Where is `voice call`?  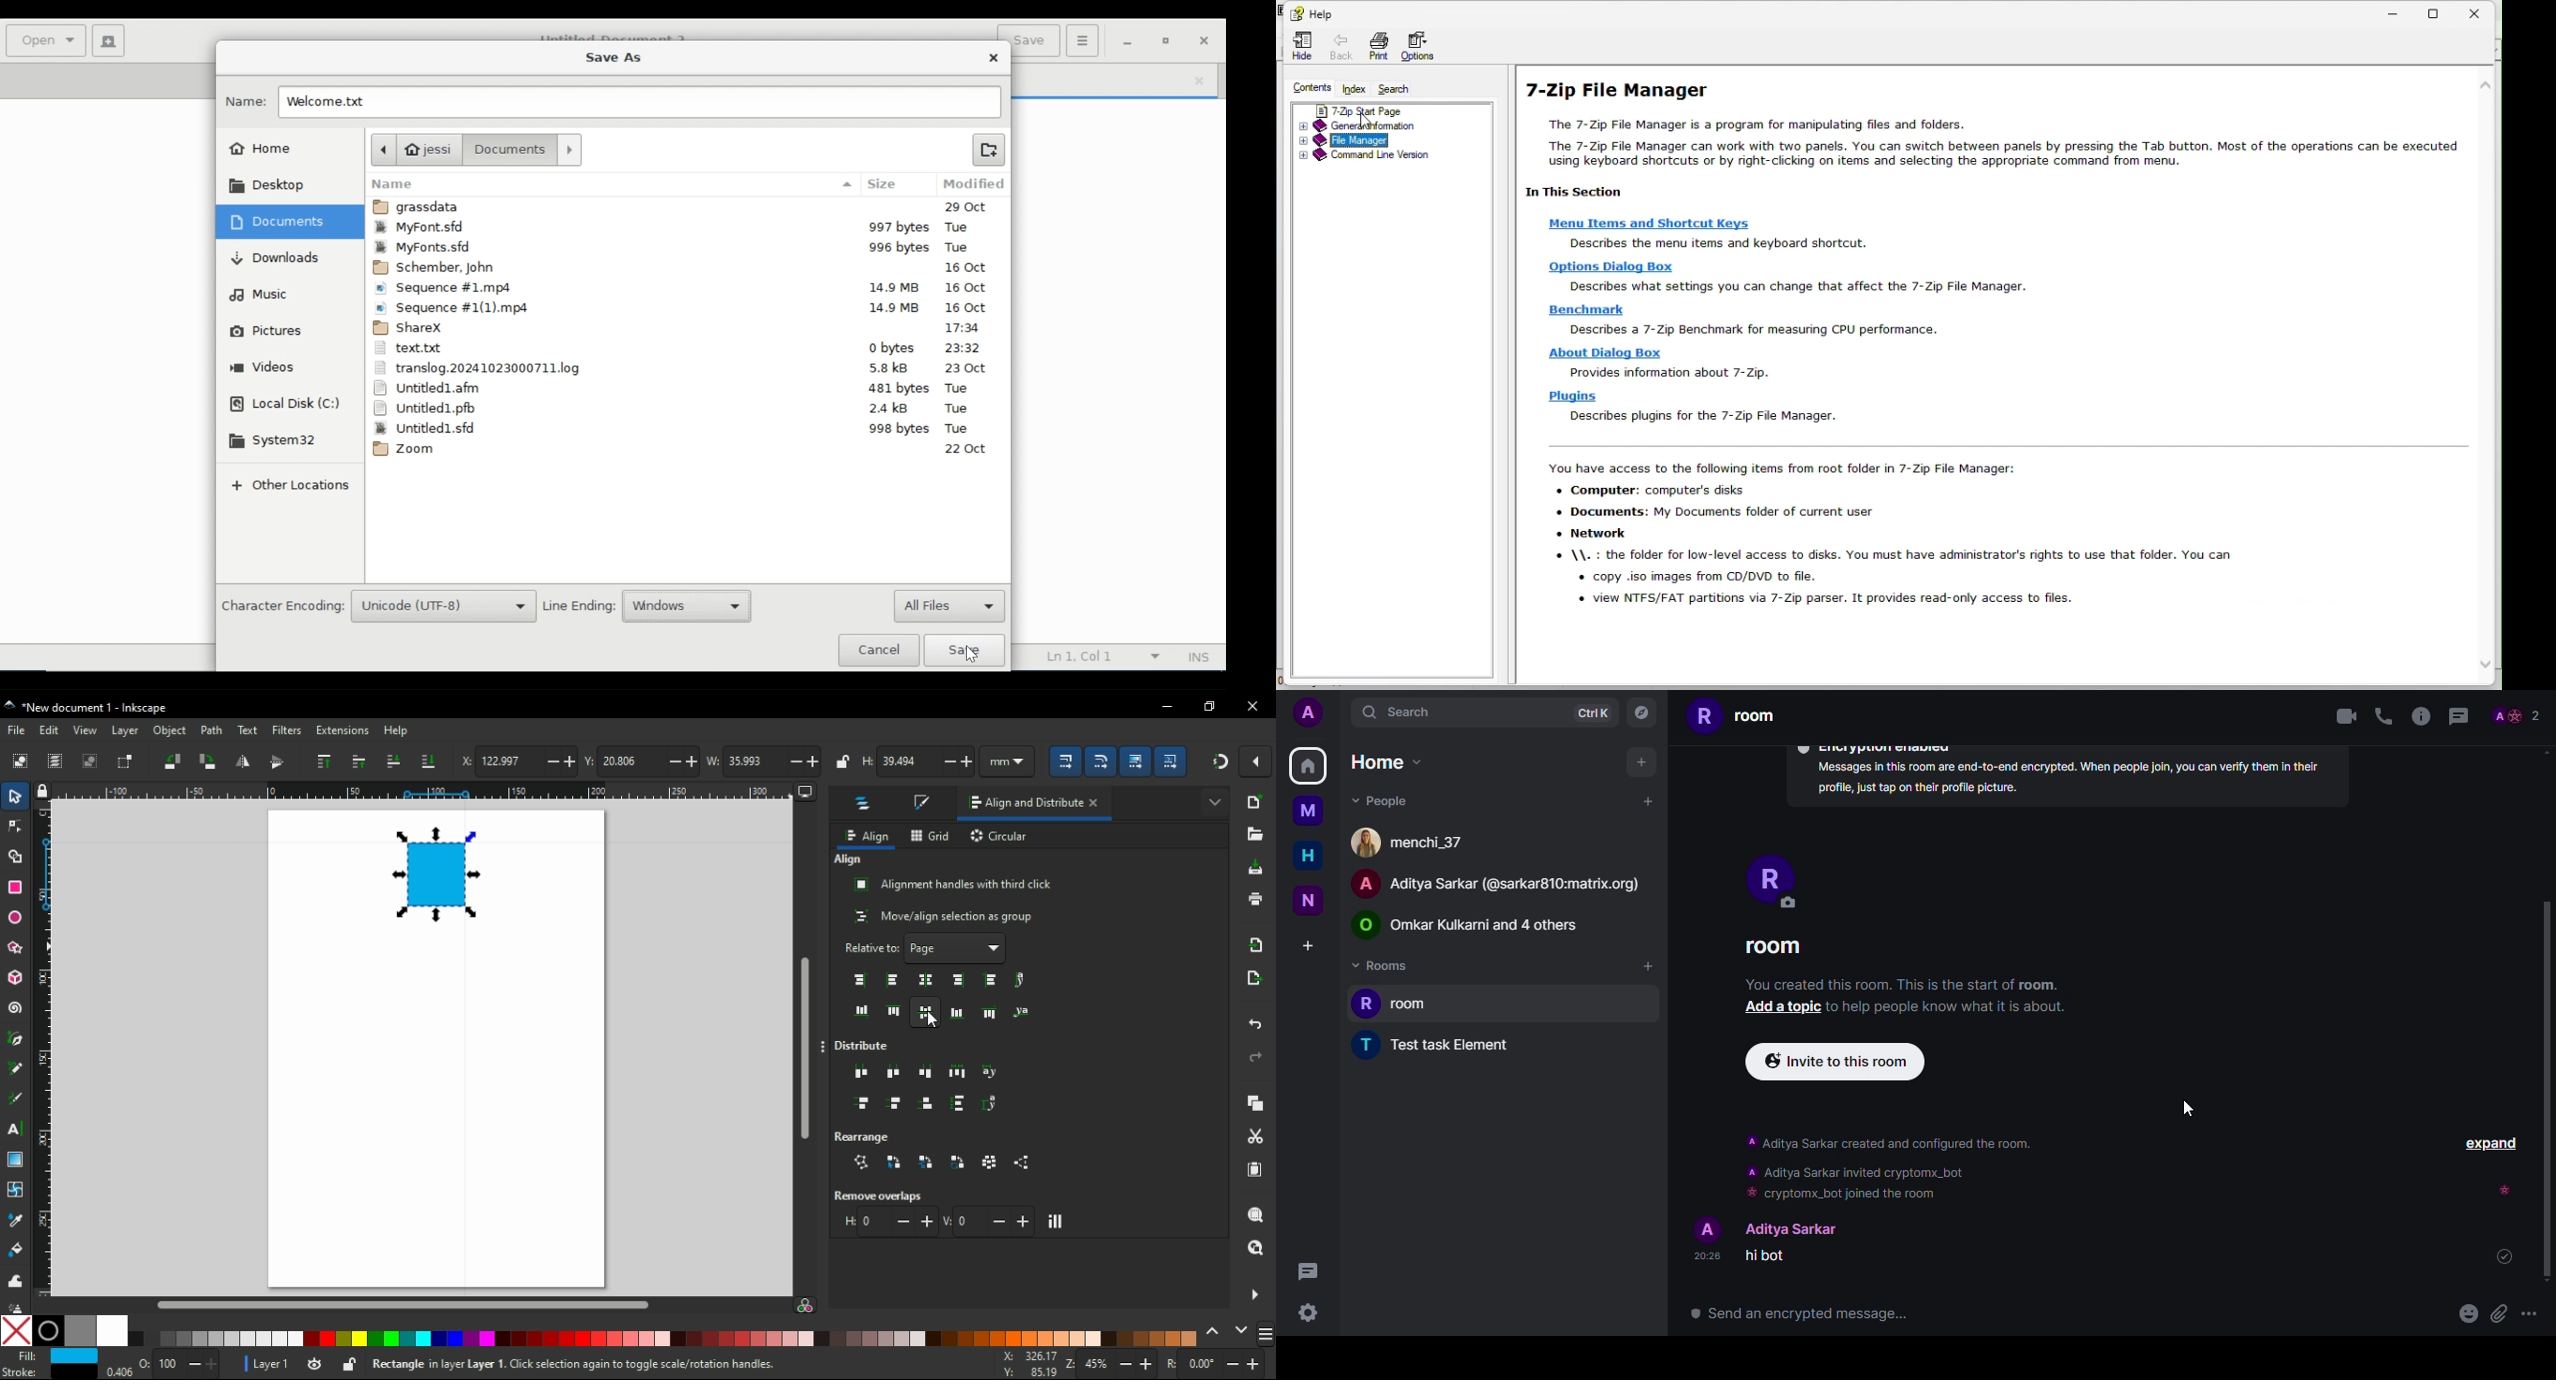
voice call is located at coordinates (2382, 717).